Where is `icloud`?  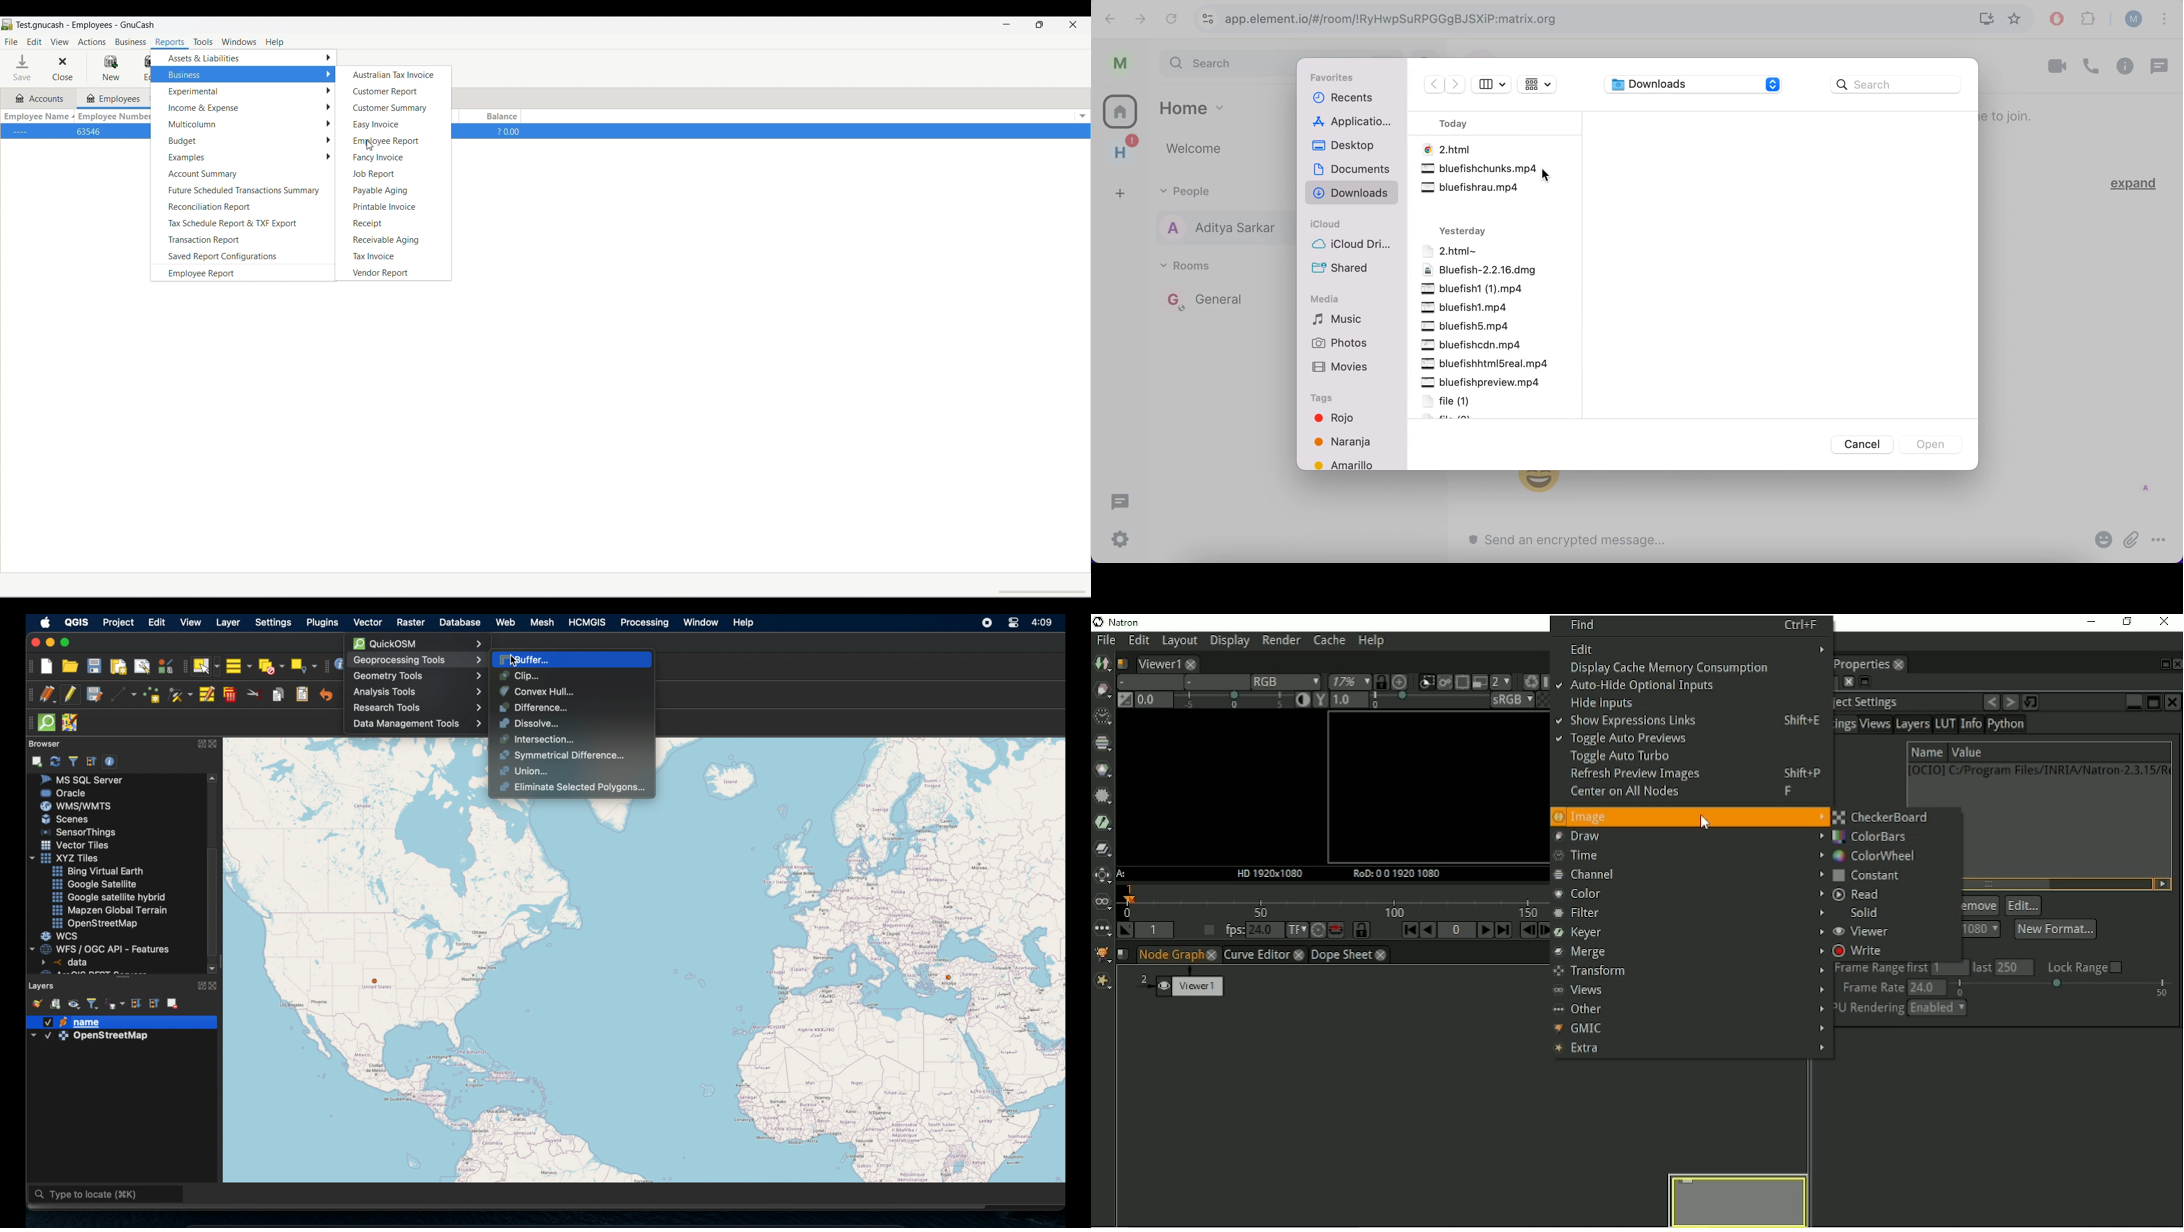
icloud is located at coordinates (1334, 224).